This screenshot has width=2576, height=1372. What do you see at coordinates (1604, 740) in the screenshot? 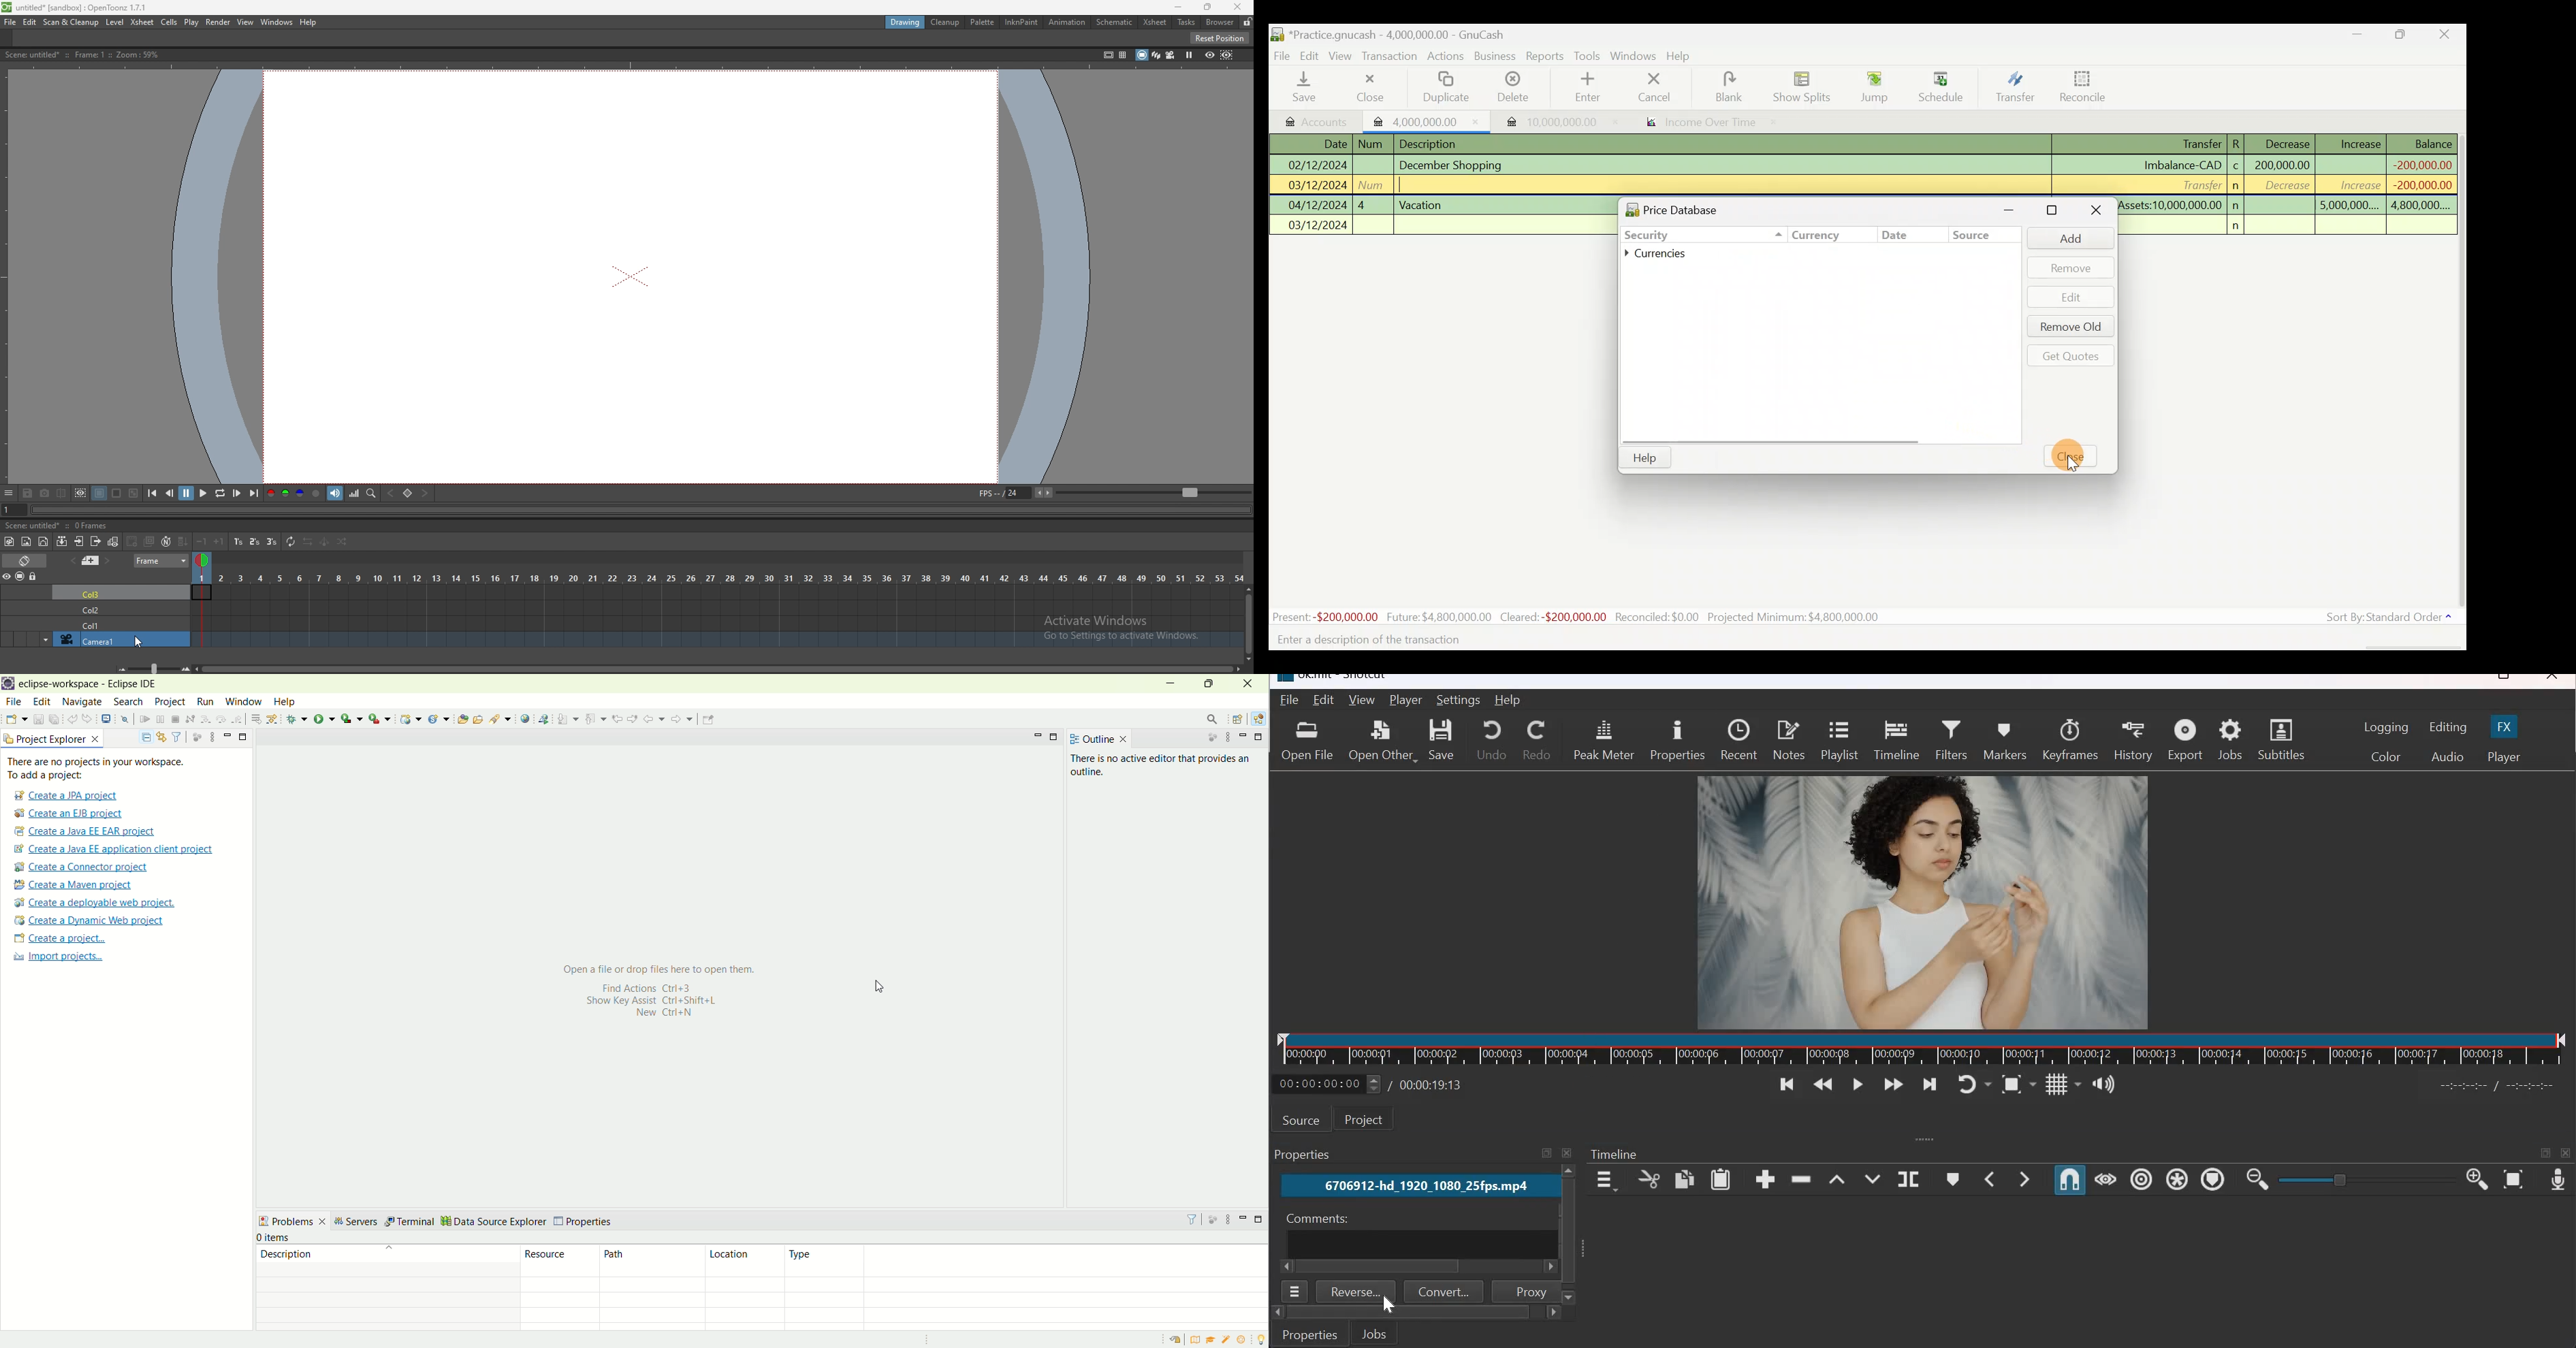
I see `Peak meter` at bounding box center [1604, 740].